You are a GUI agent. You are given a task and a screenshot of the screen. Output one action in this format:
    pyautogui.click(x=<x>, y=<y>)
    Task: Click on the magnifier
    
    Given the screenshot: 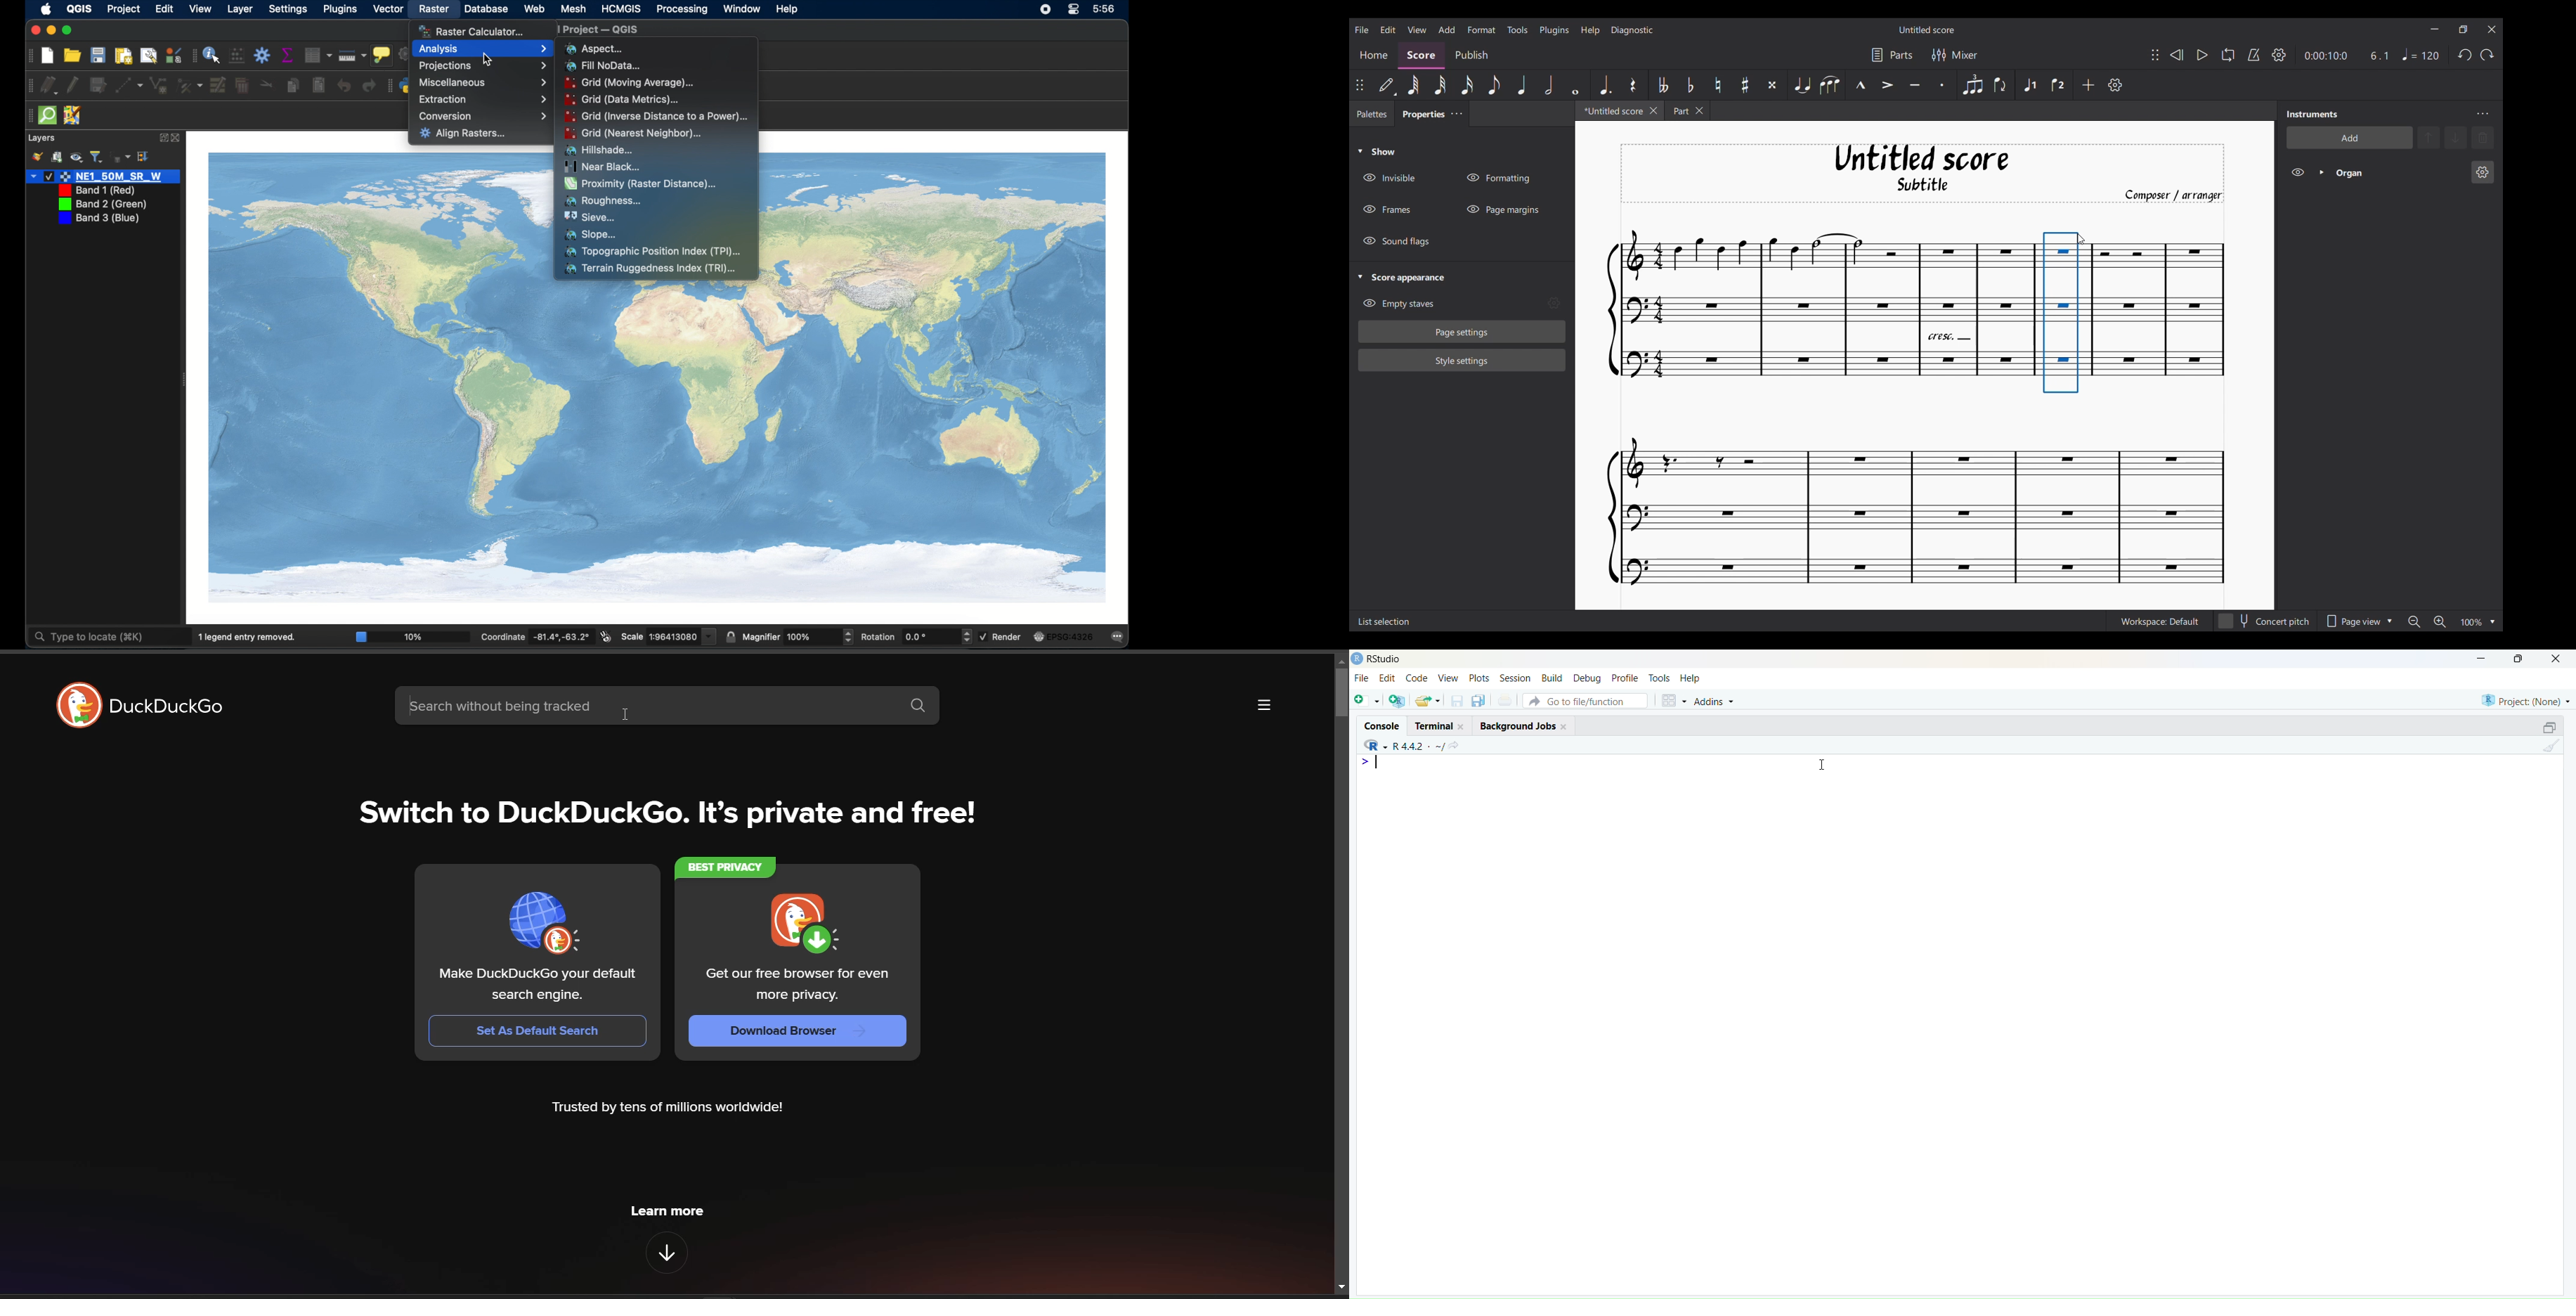 What is the action you would take?
    pyautogui.click(x=789, y=637)
    